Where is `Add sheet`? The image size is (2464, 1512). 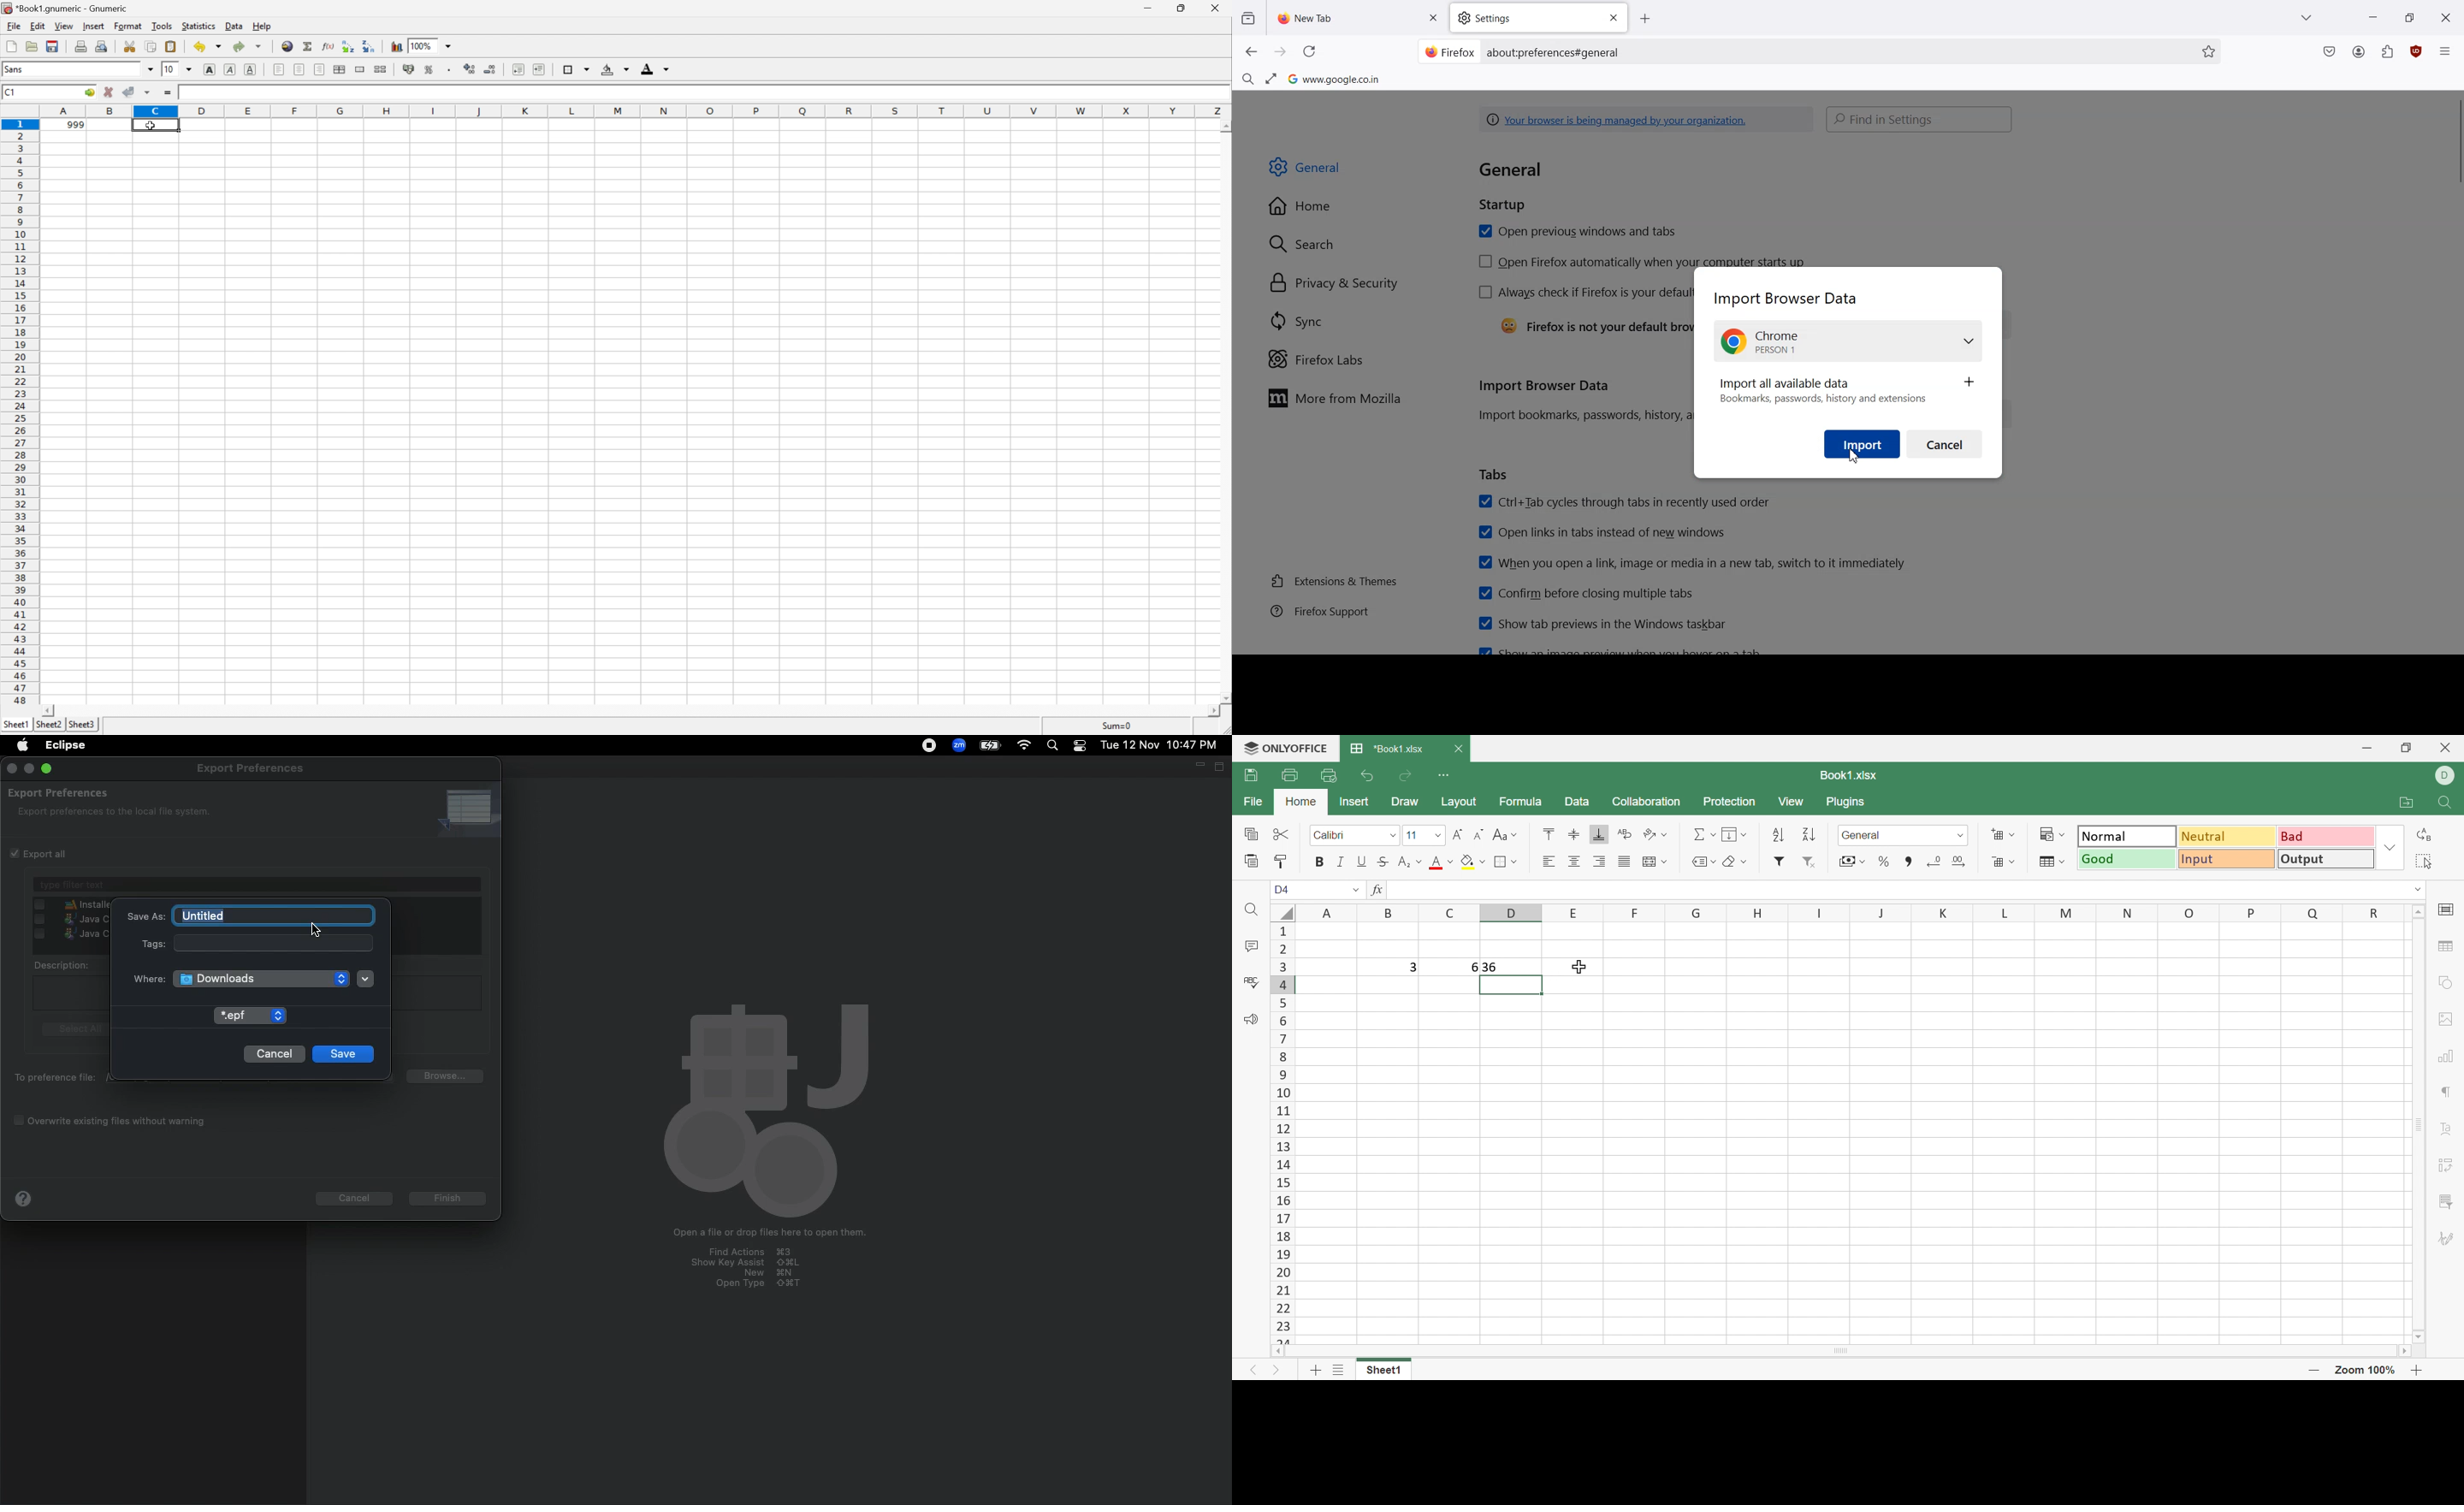 Add sheet is located at coordinates (1313, 1372).